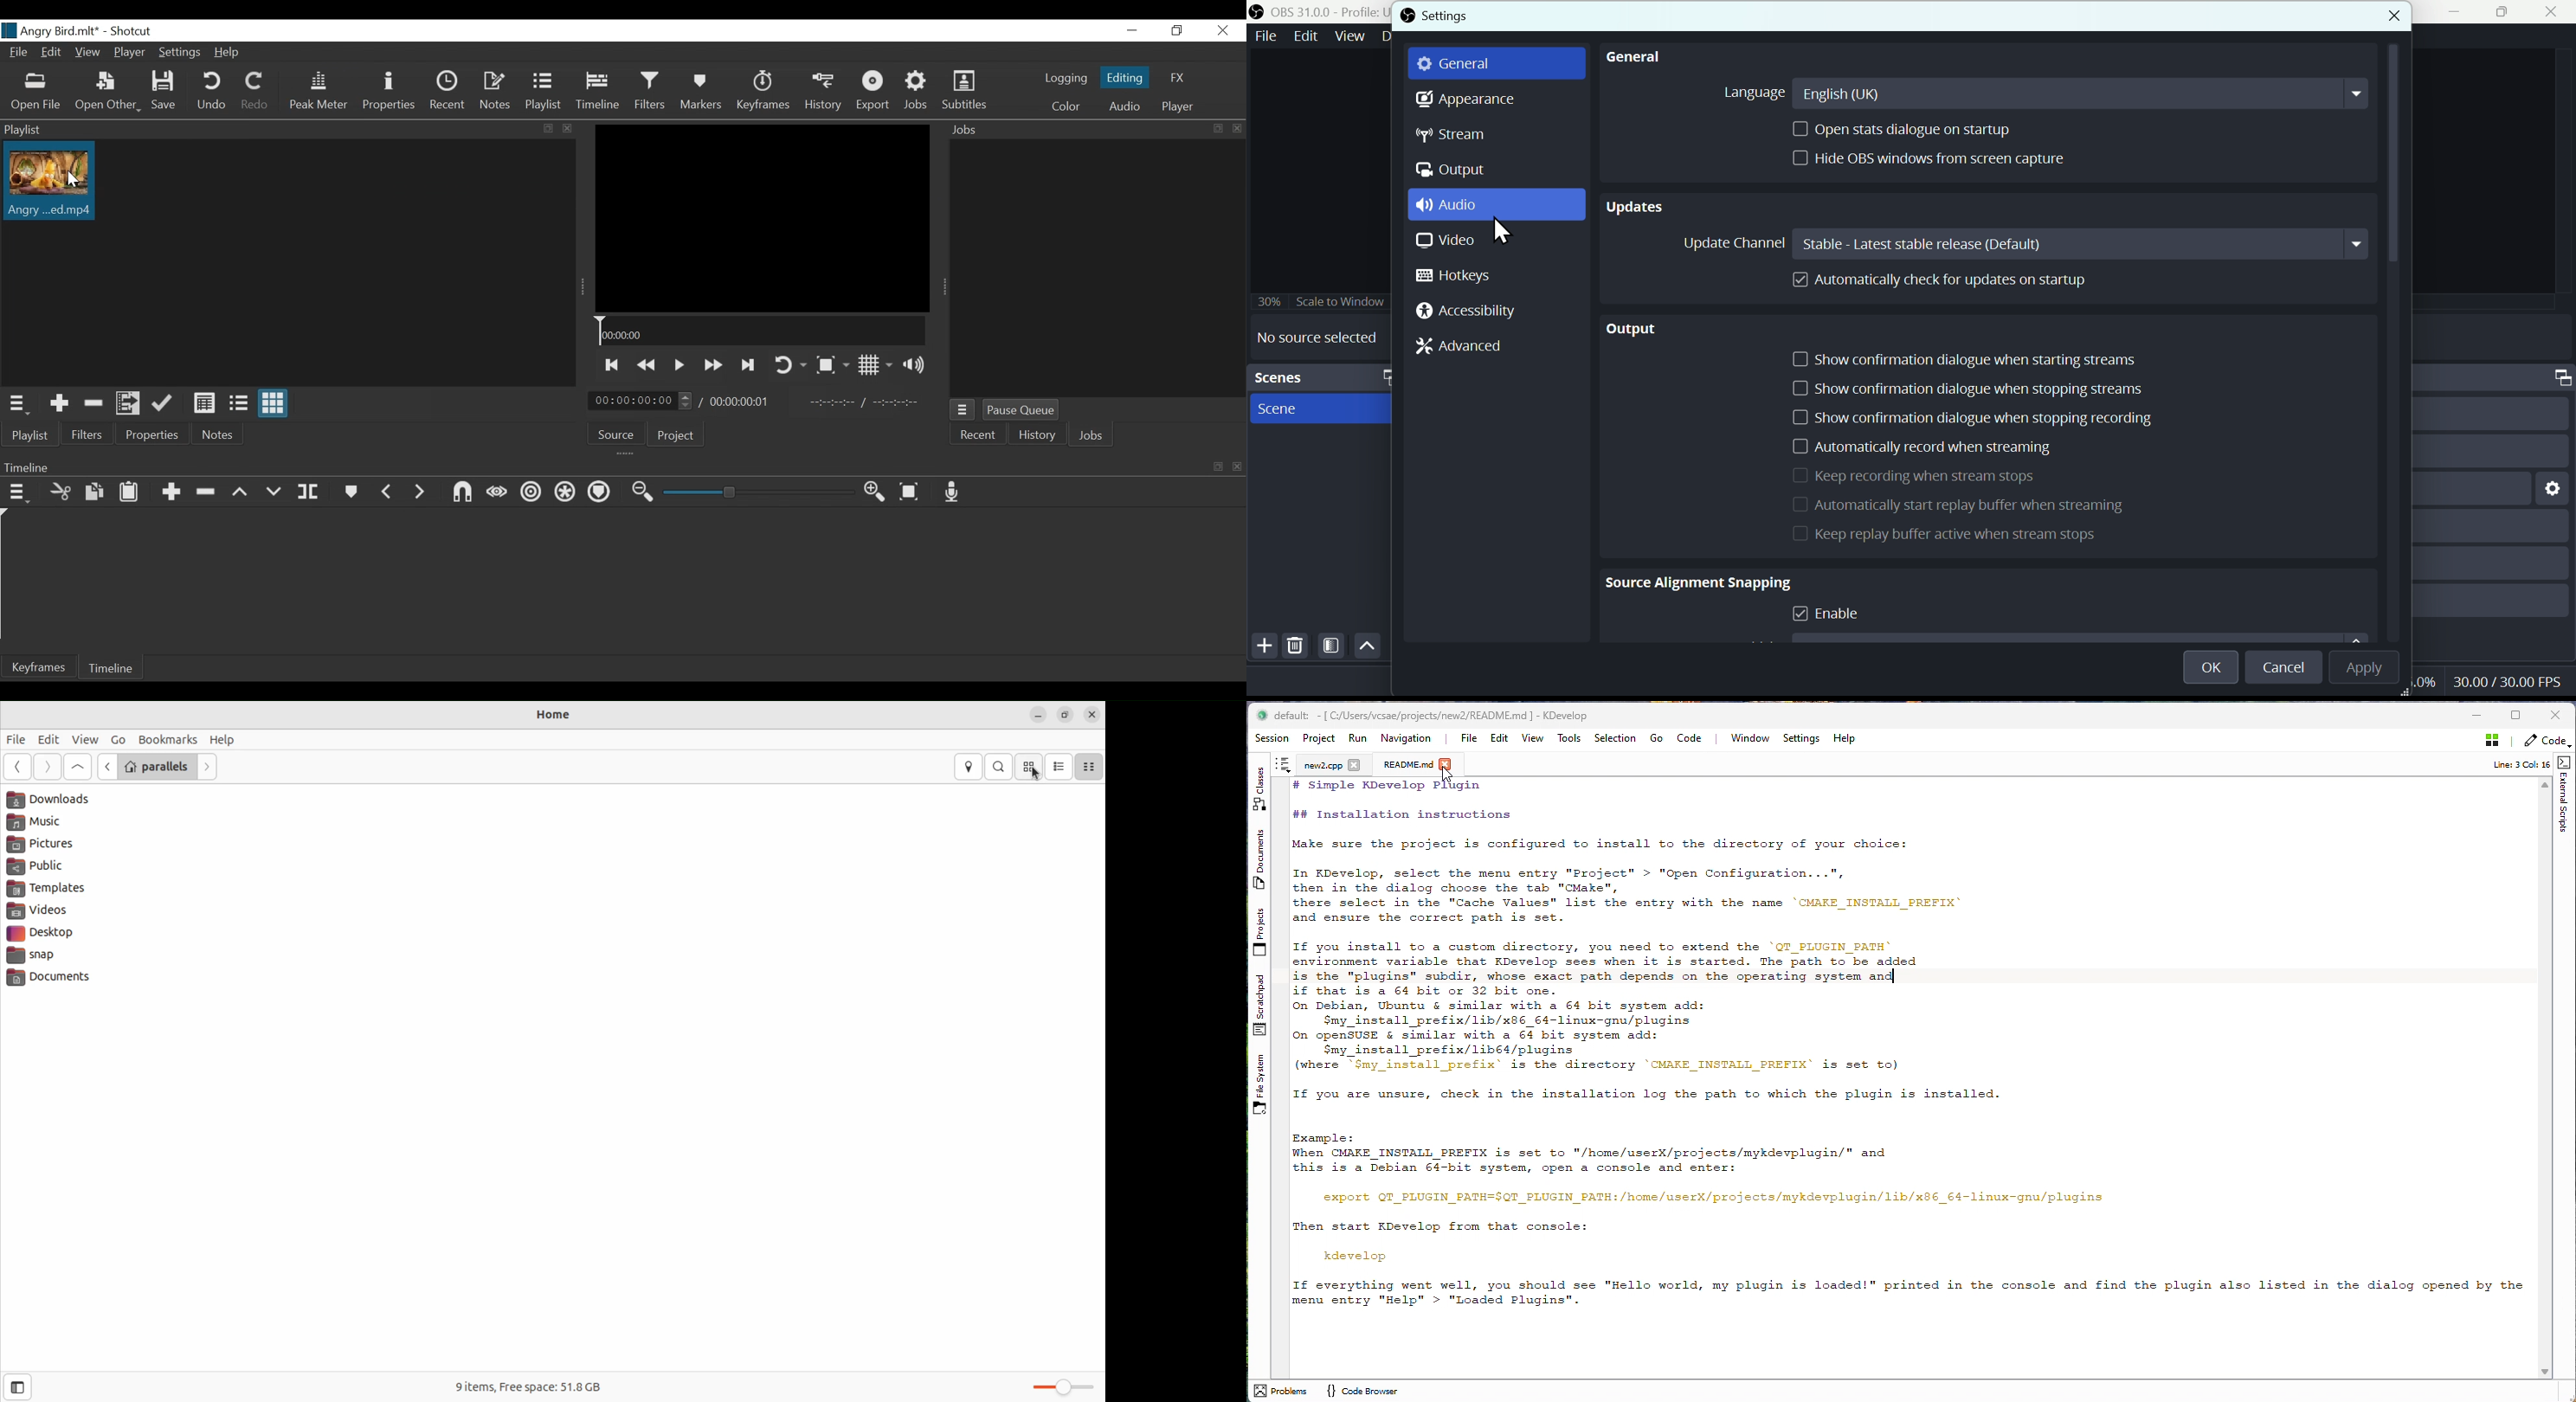  Describe the element at coordinates (211, 91) in the screenshot. I see `Undo` at that location.